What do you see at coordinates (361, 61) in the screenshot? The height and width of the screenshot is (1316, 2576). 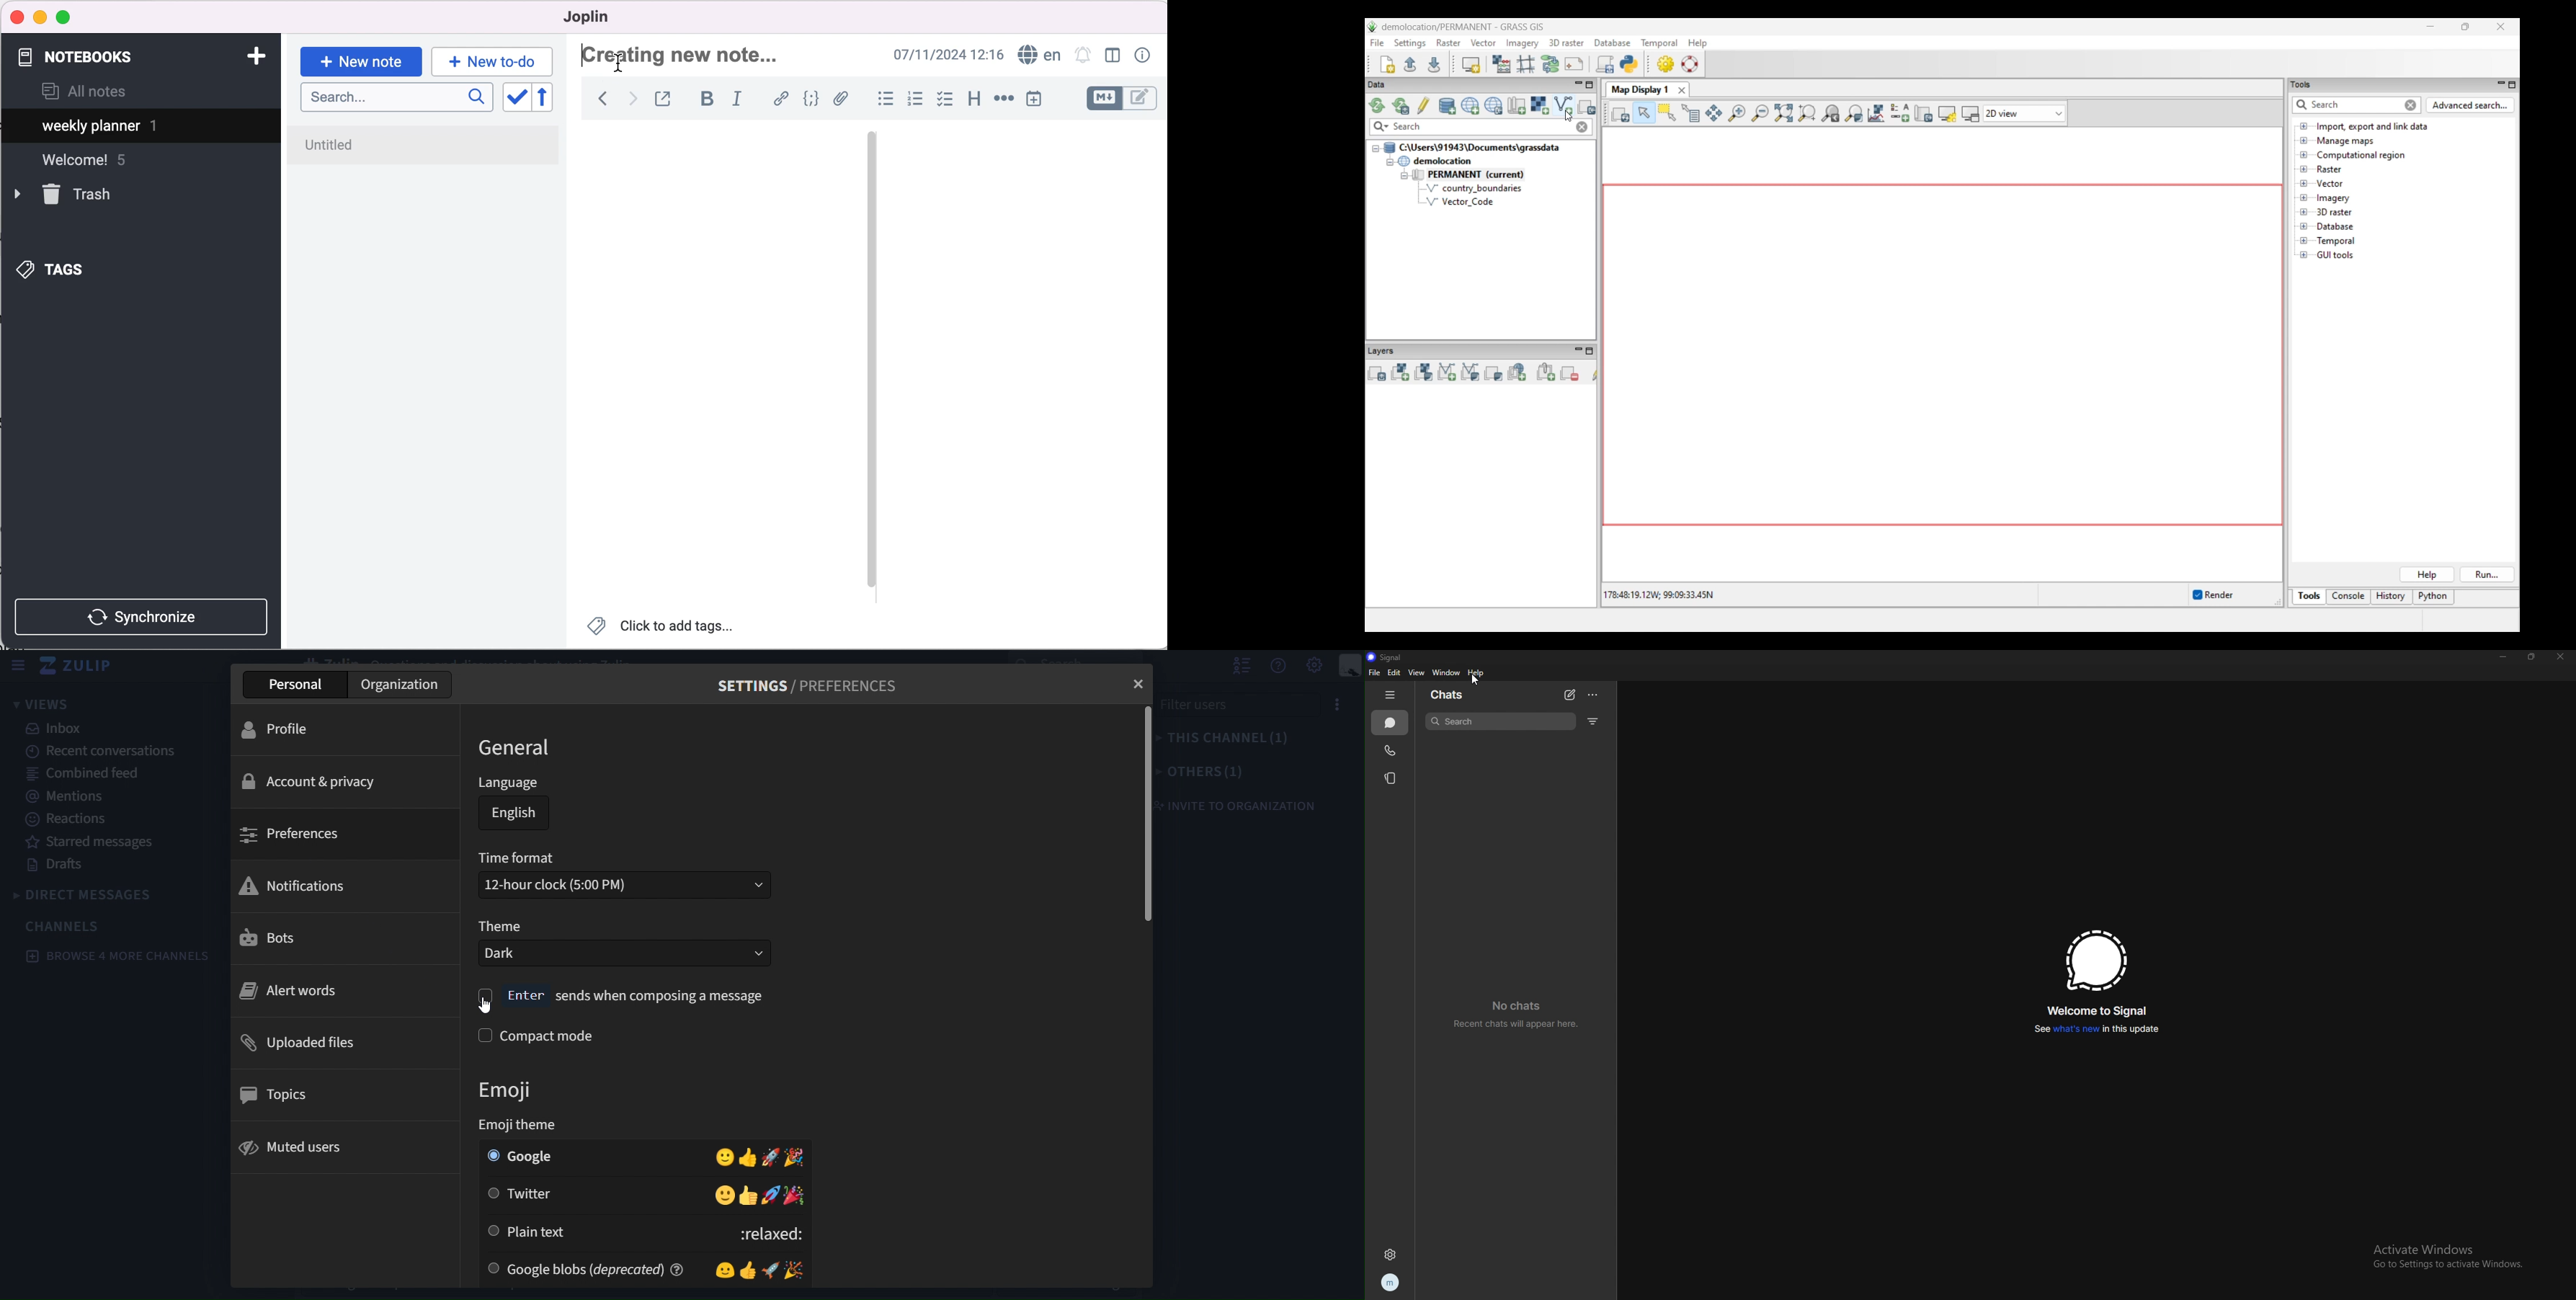 I see `new note` at bounding box center [361, 61].